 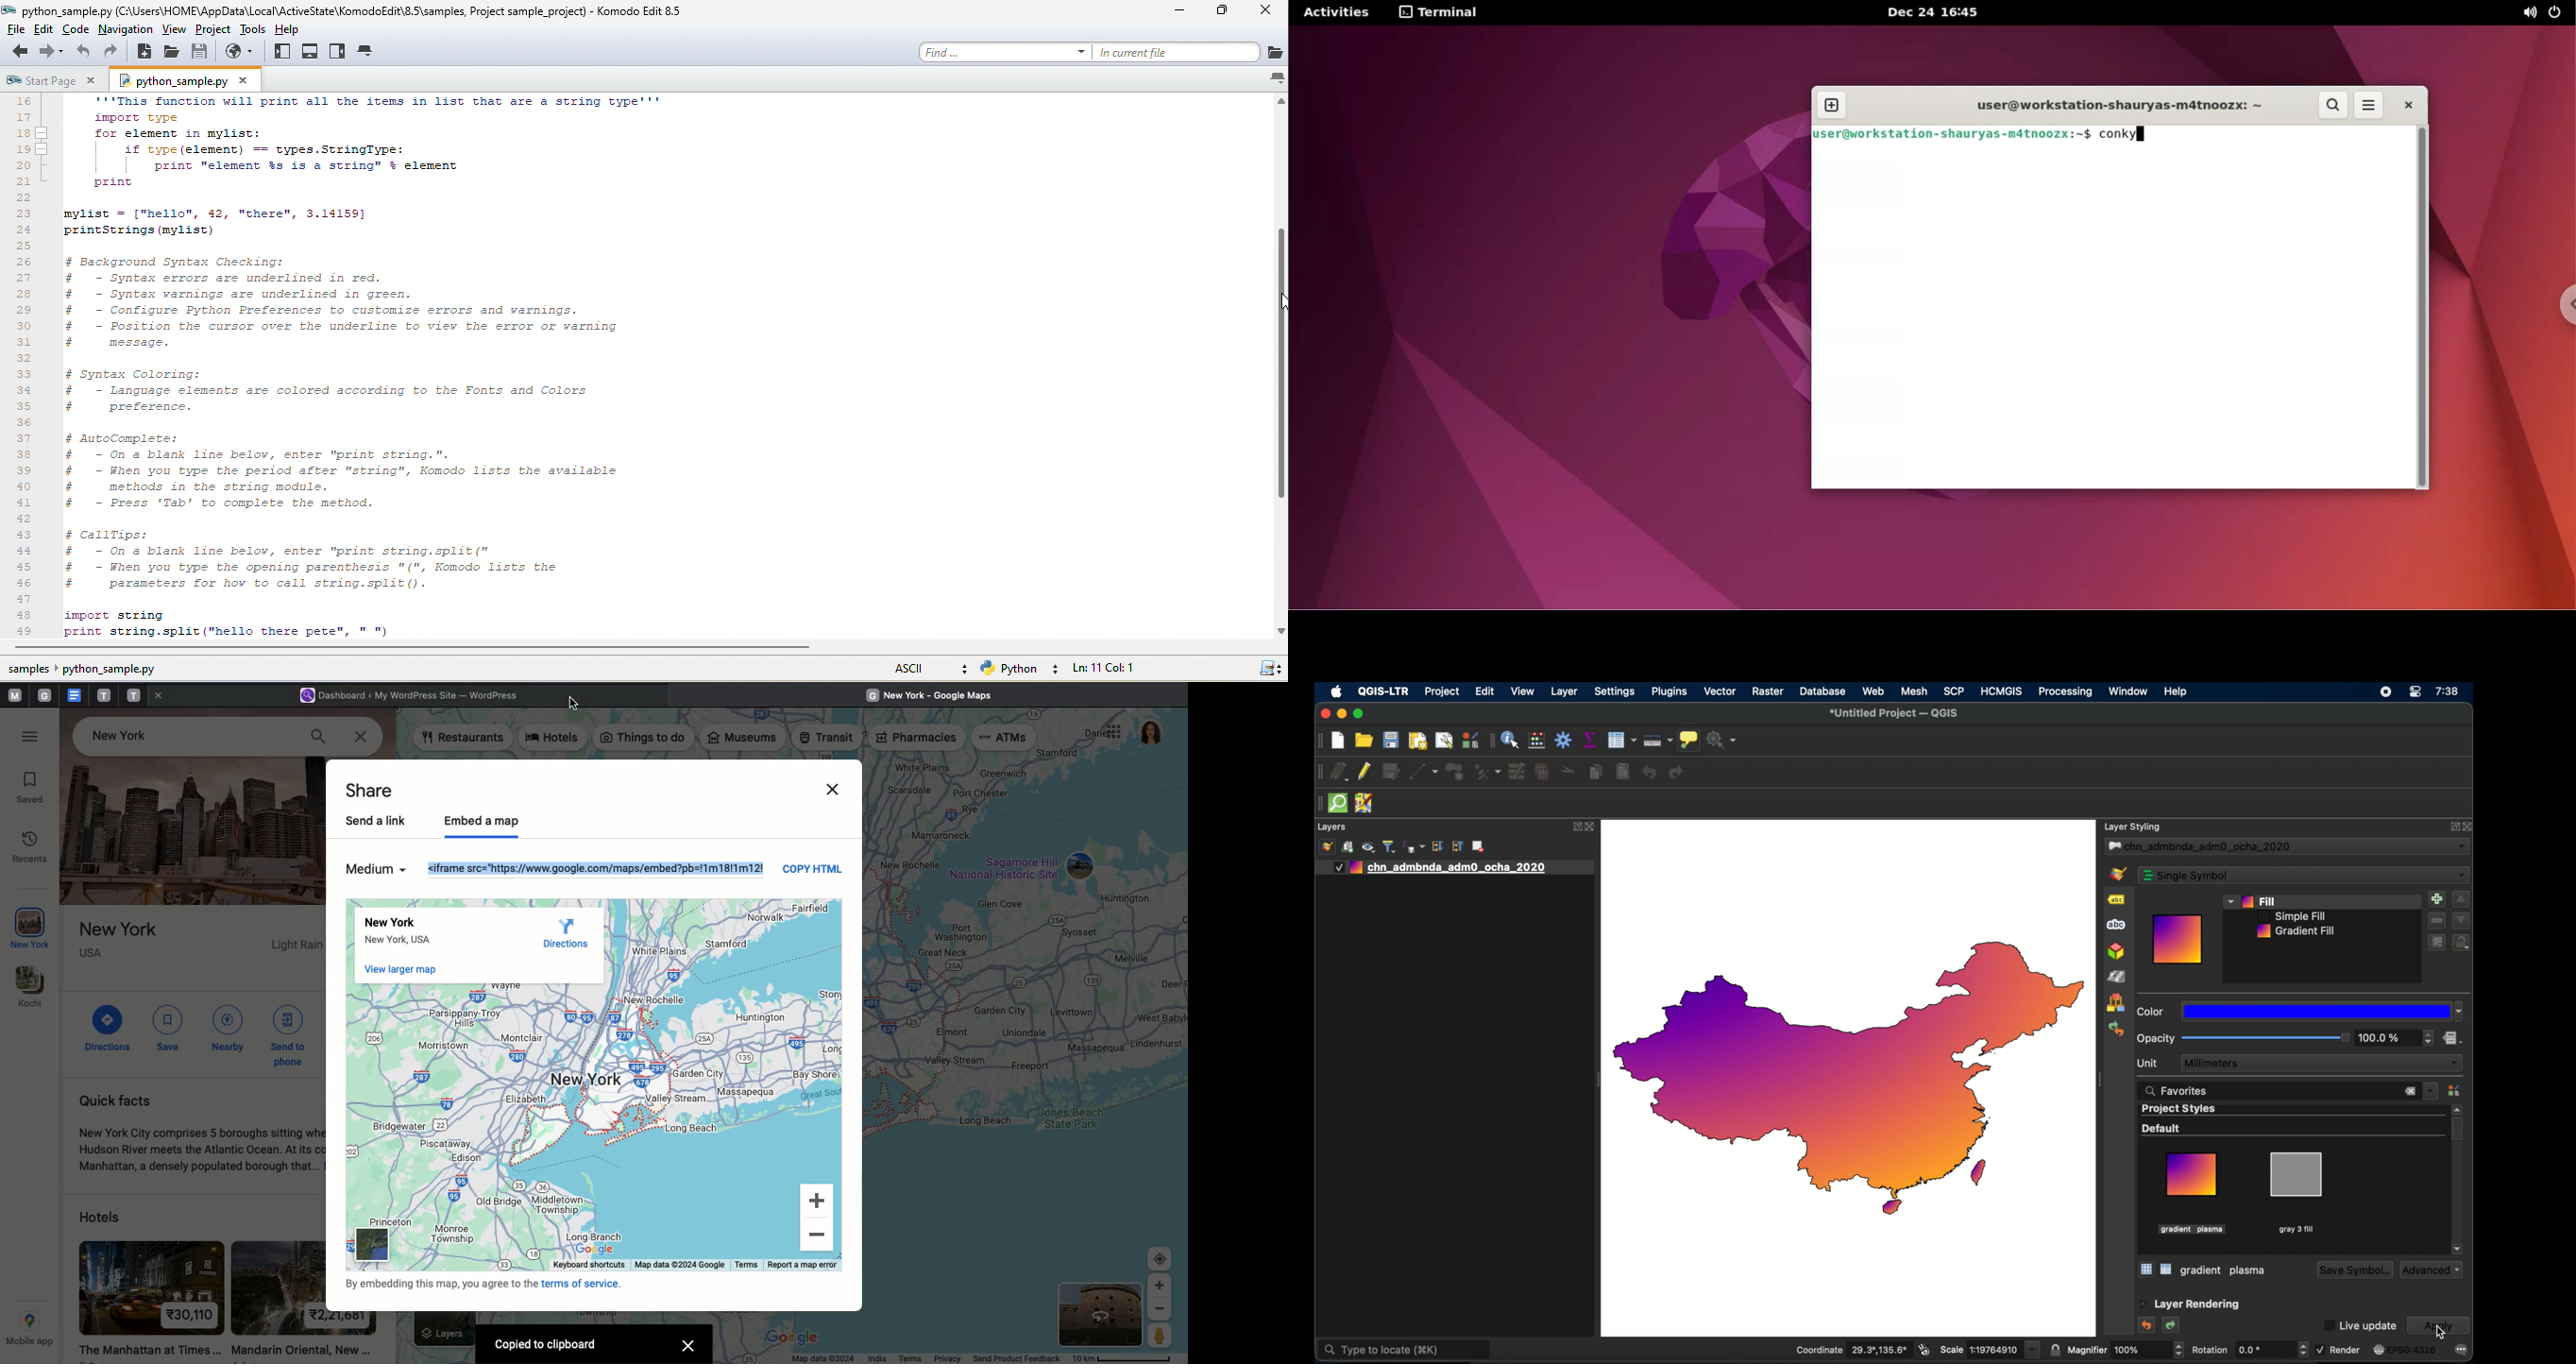 I want to click on quick osm, so click(x=1339, y=803).